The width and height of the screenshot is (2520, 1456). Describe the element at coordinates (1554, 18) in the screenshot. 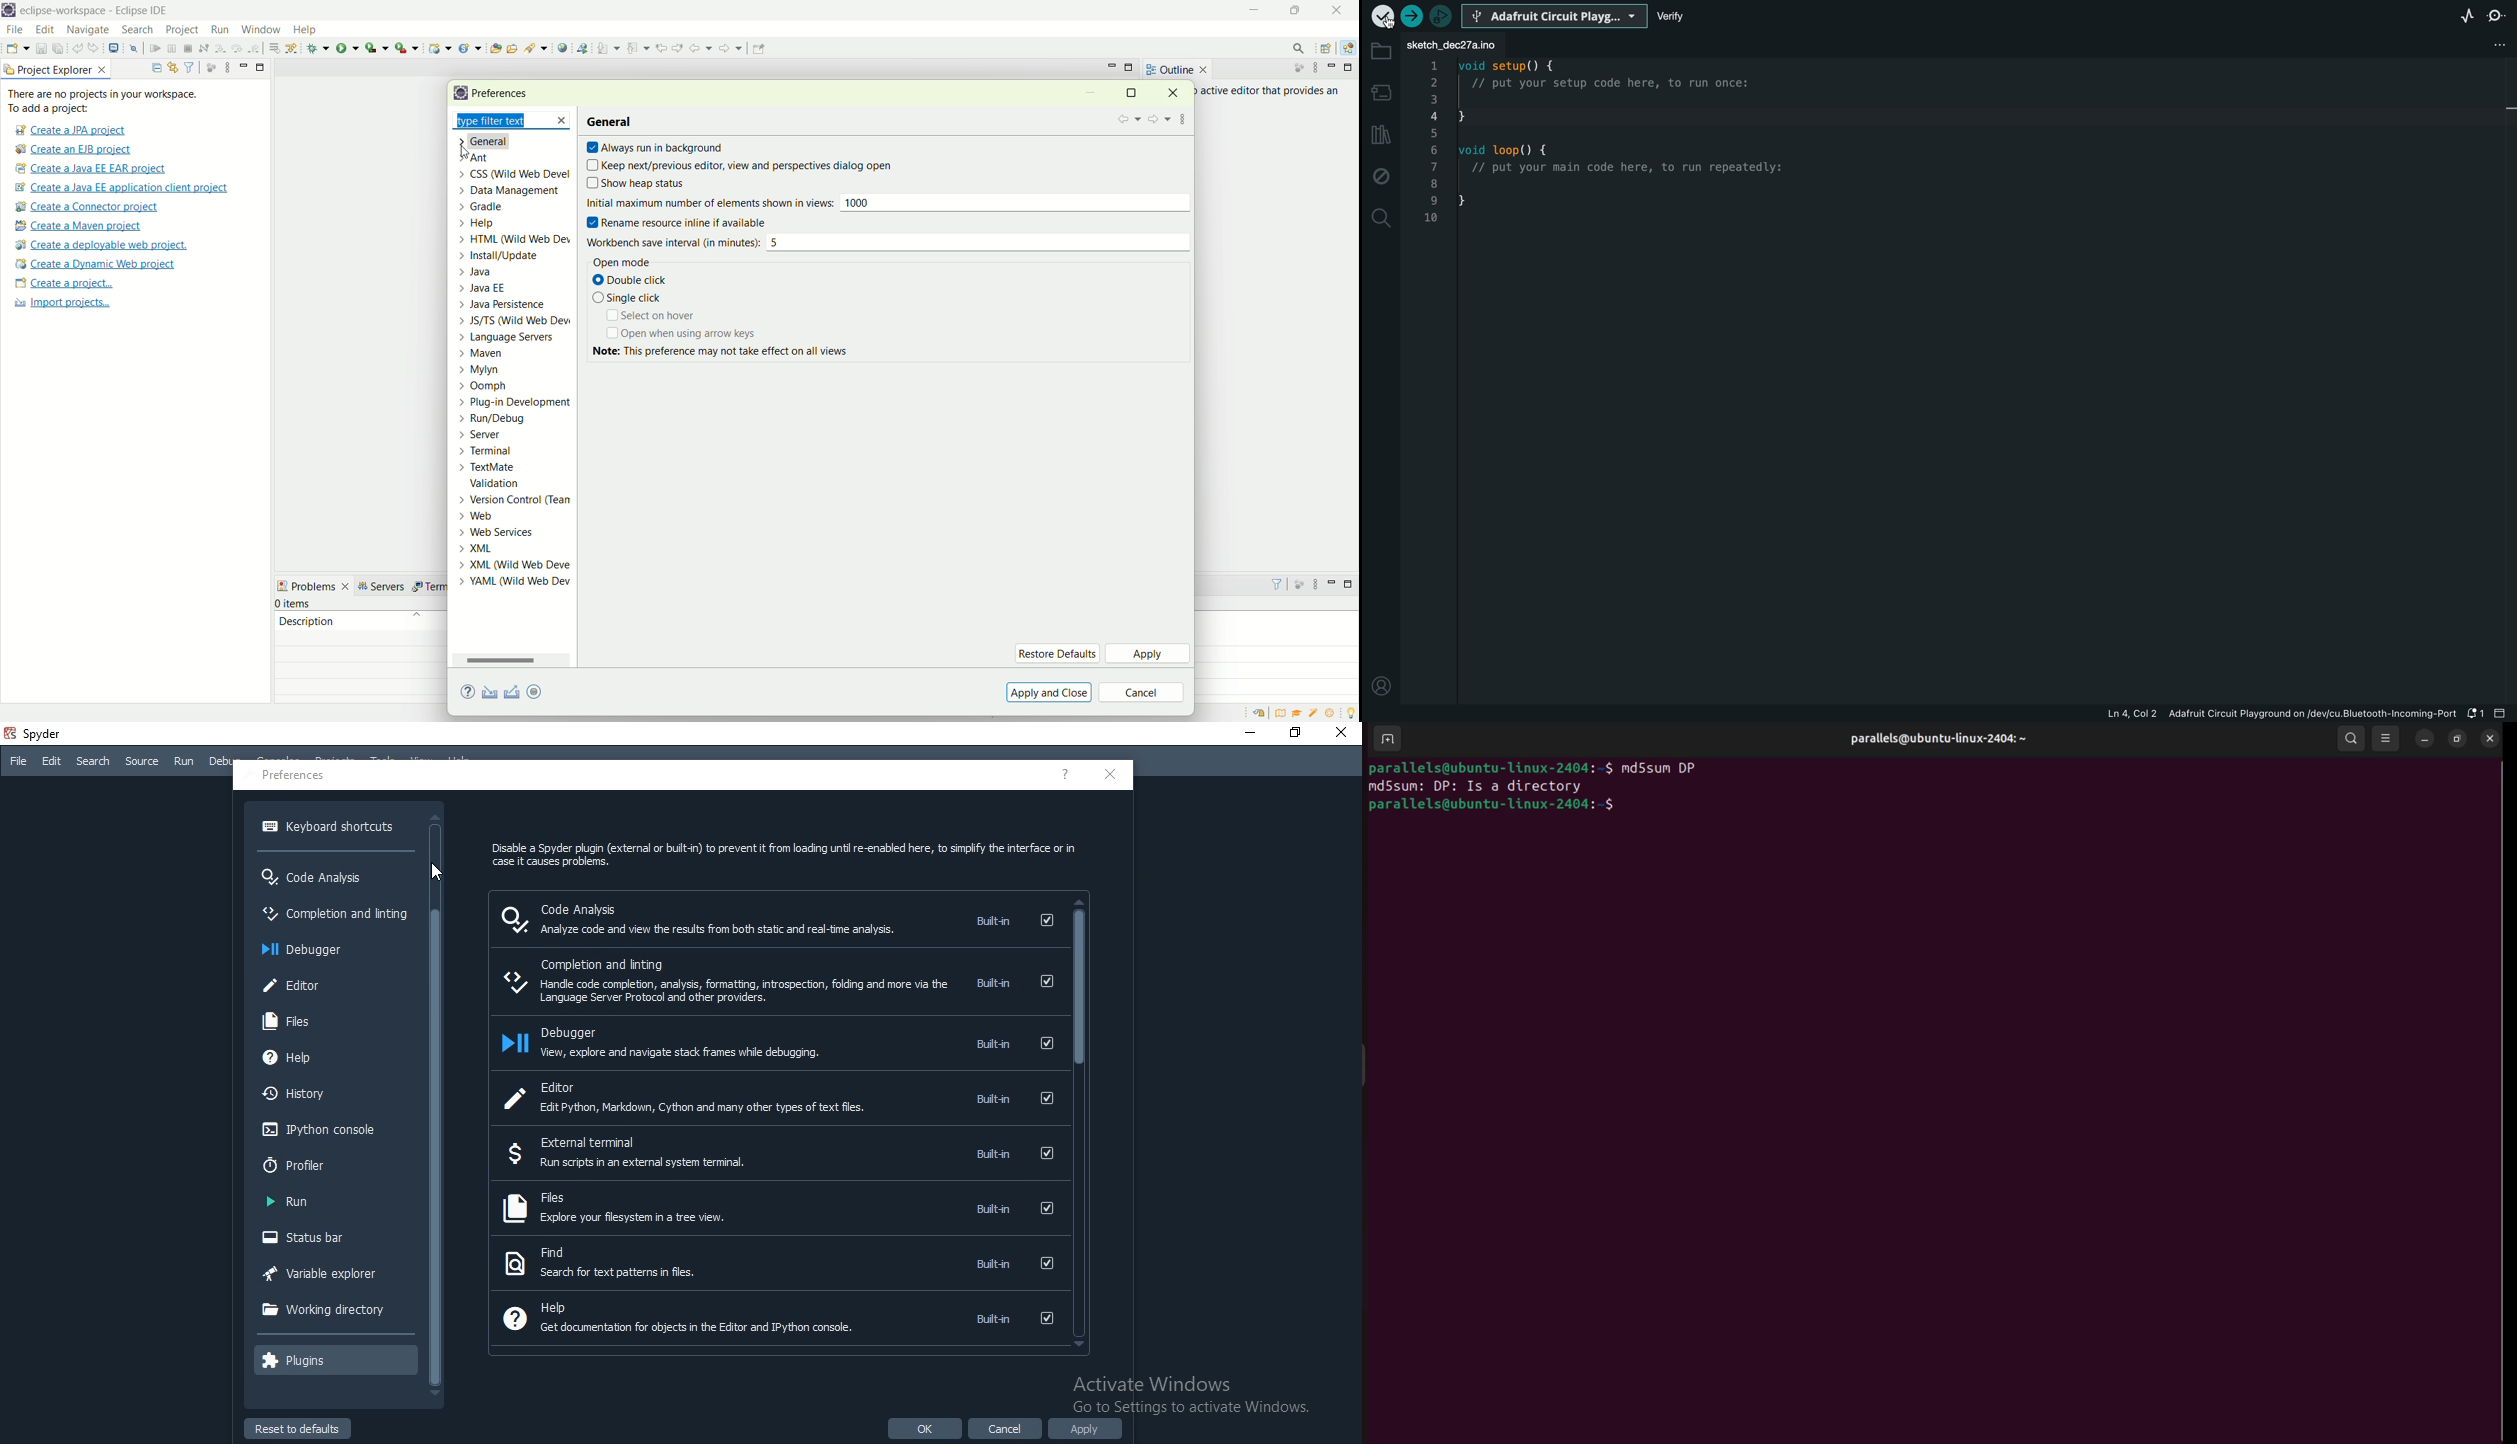

I see `board selecter` at that location.